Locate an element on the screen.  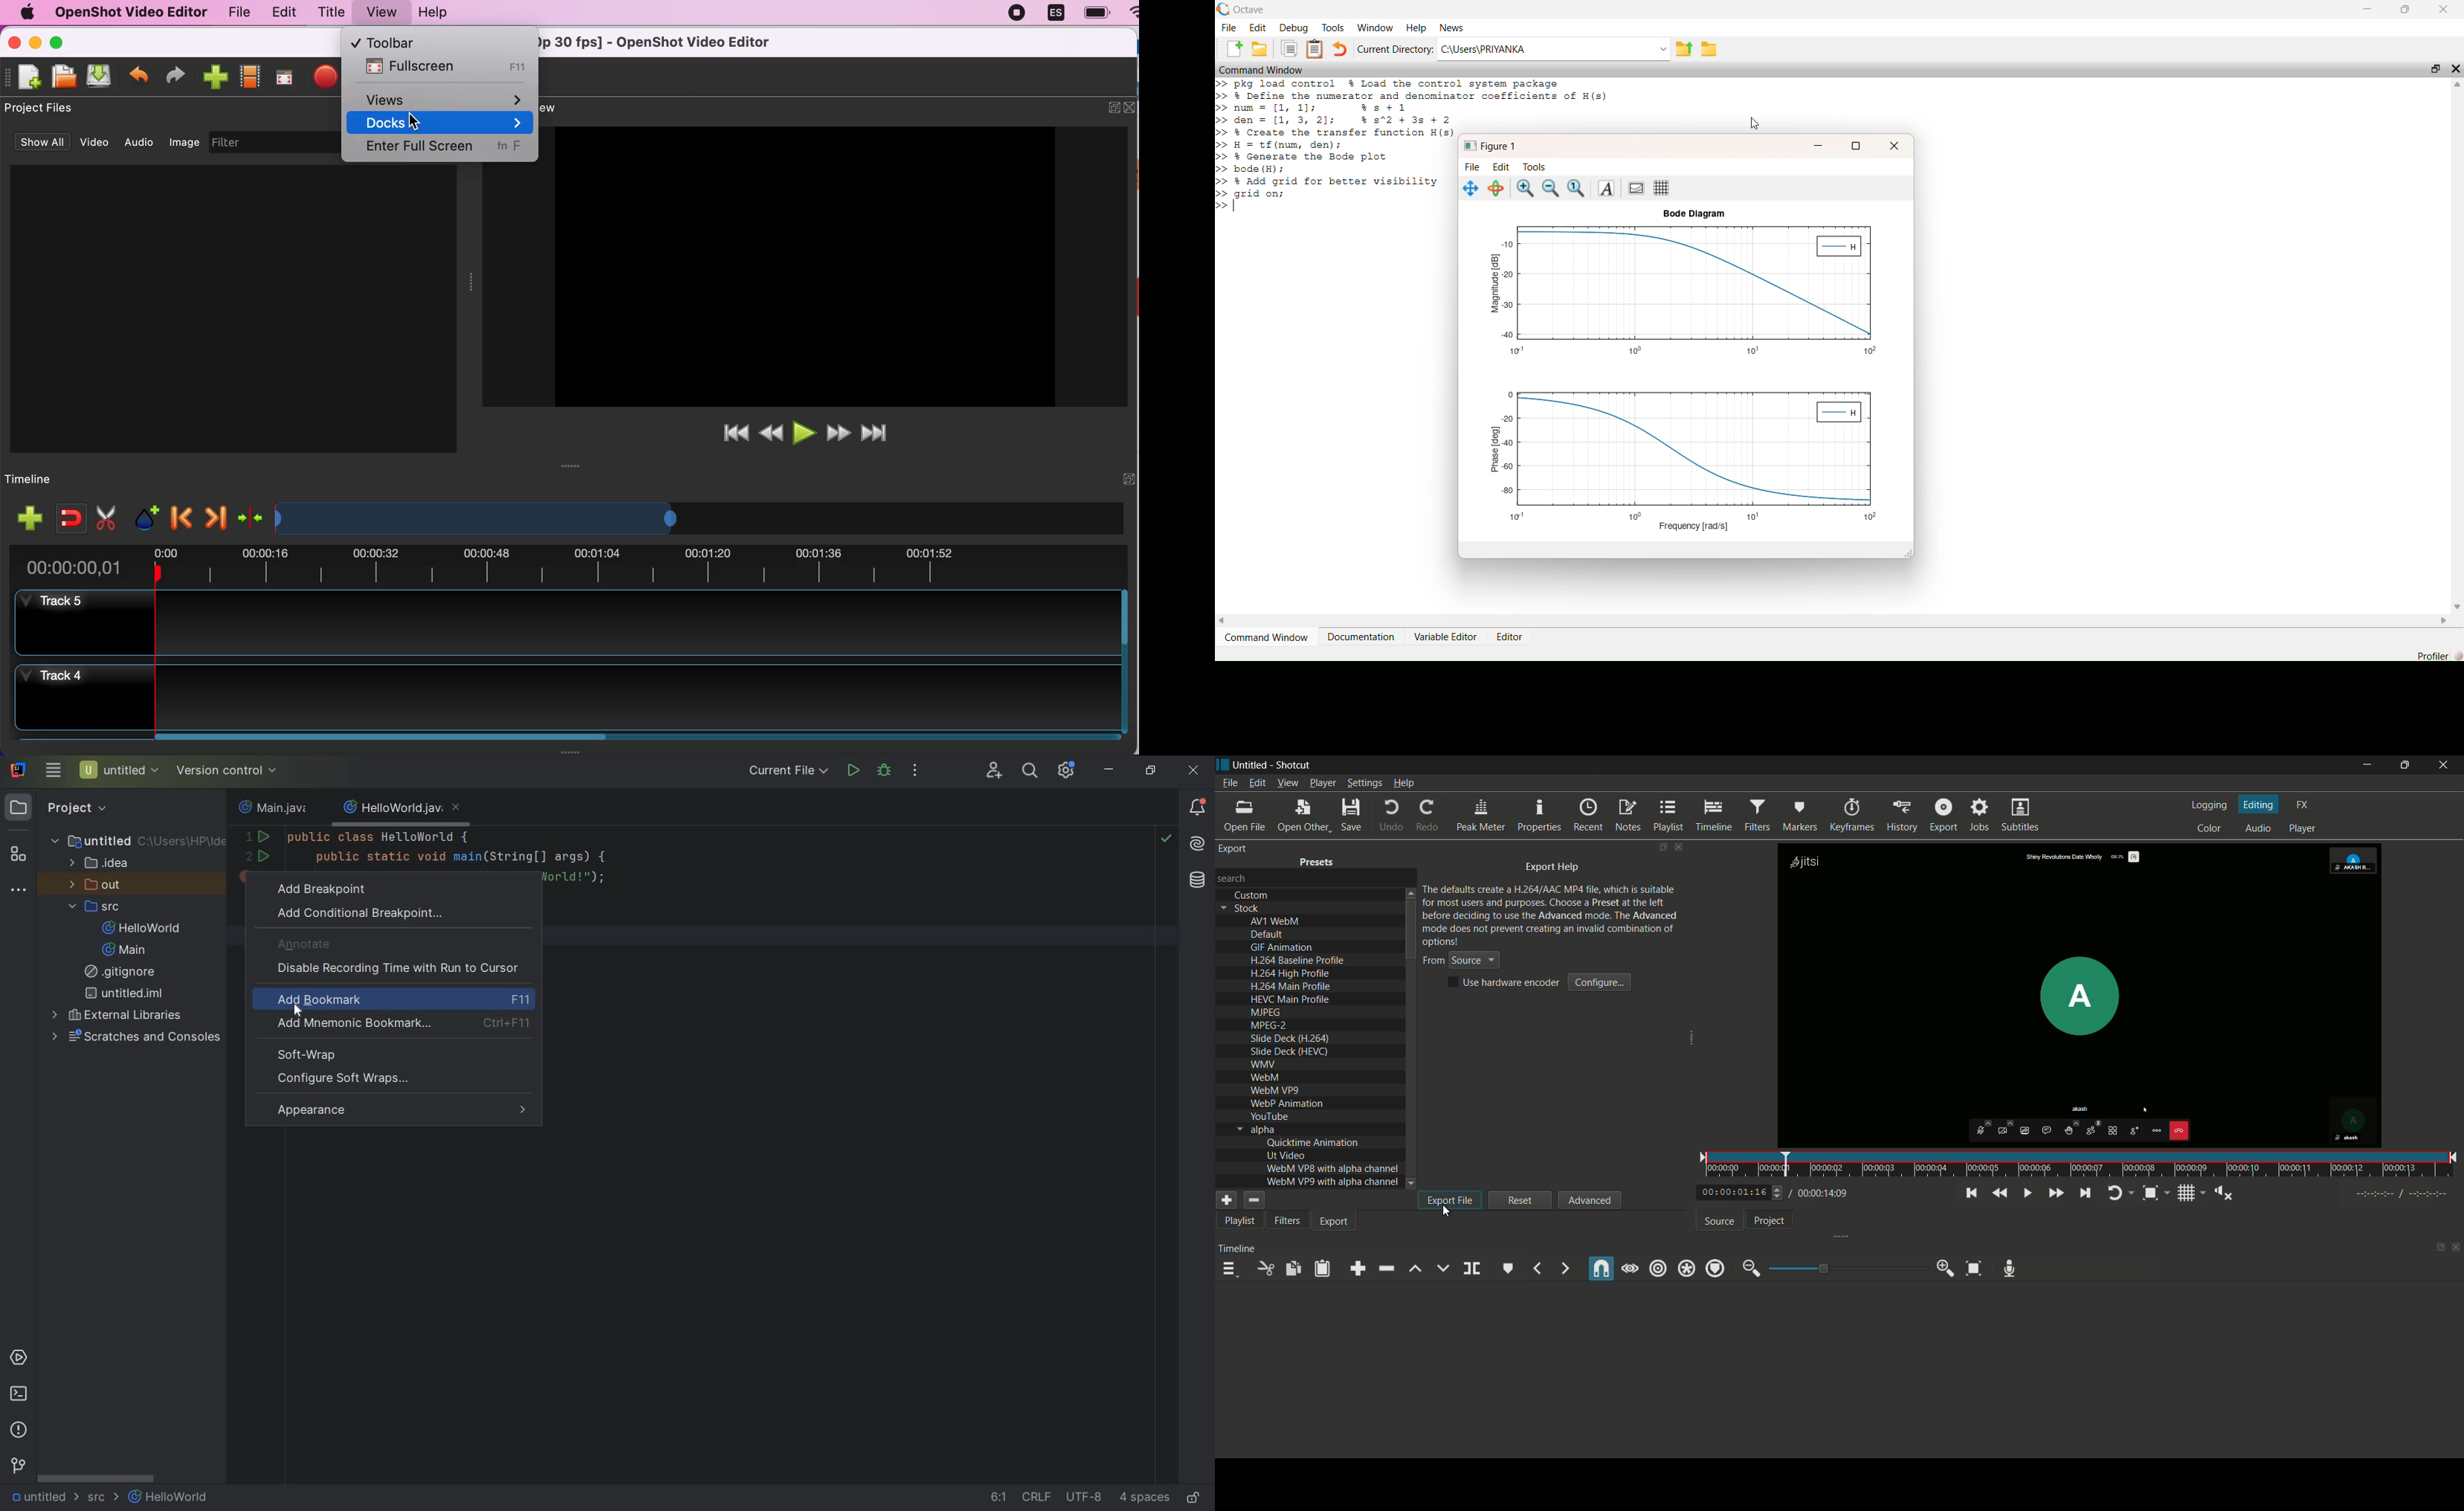
text is located at coordinates (1270, 1116).